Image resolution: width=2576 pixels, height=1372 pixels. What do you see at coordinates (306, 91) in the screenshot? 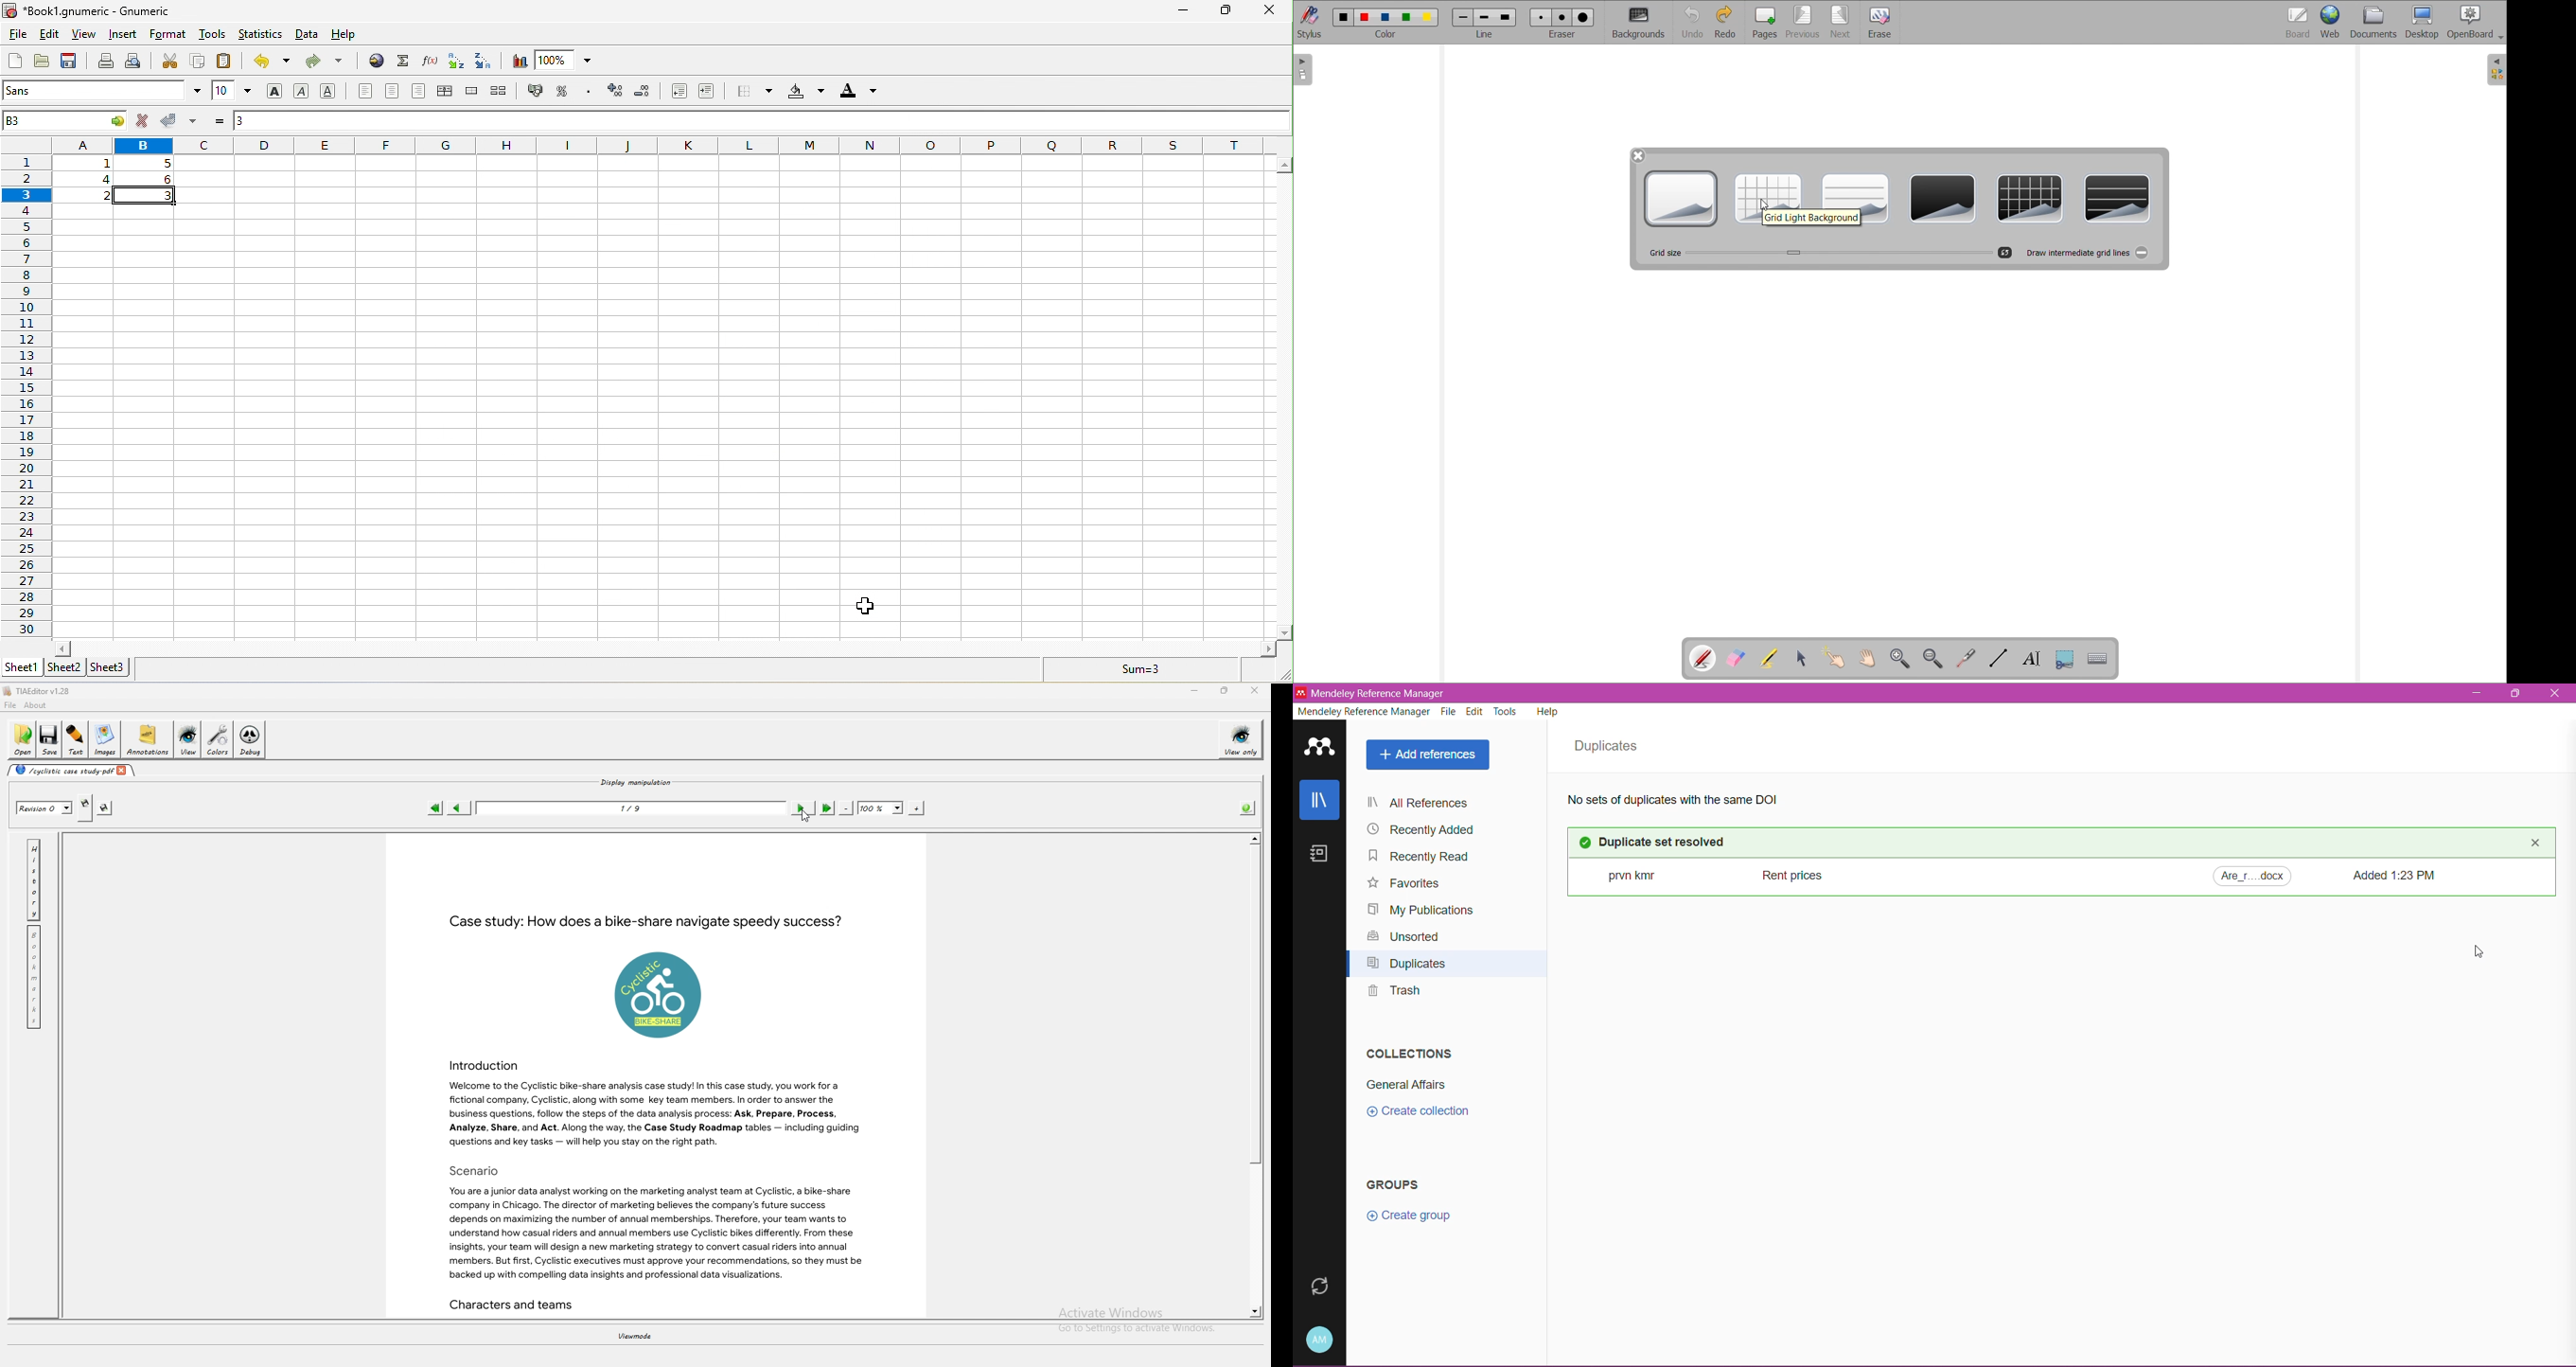
I see `italic ` at bounding box center [306, 91].